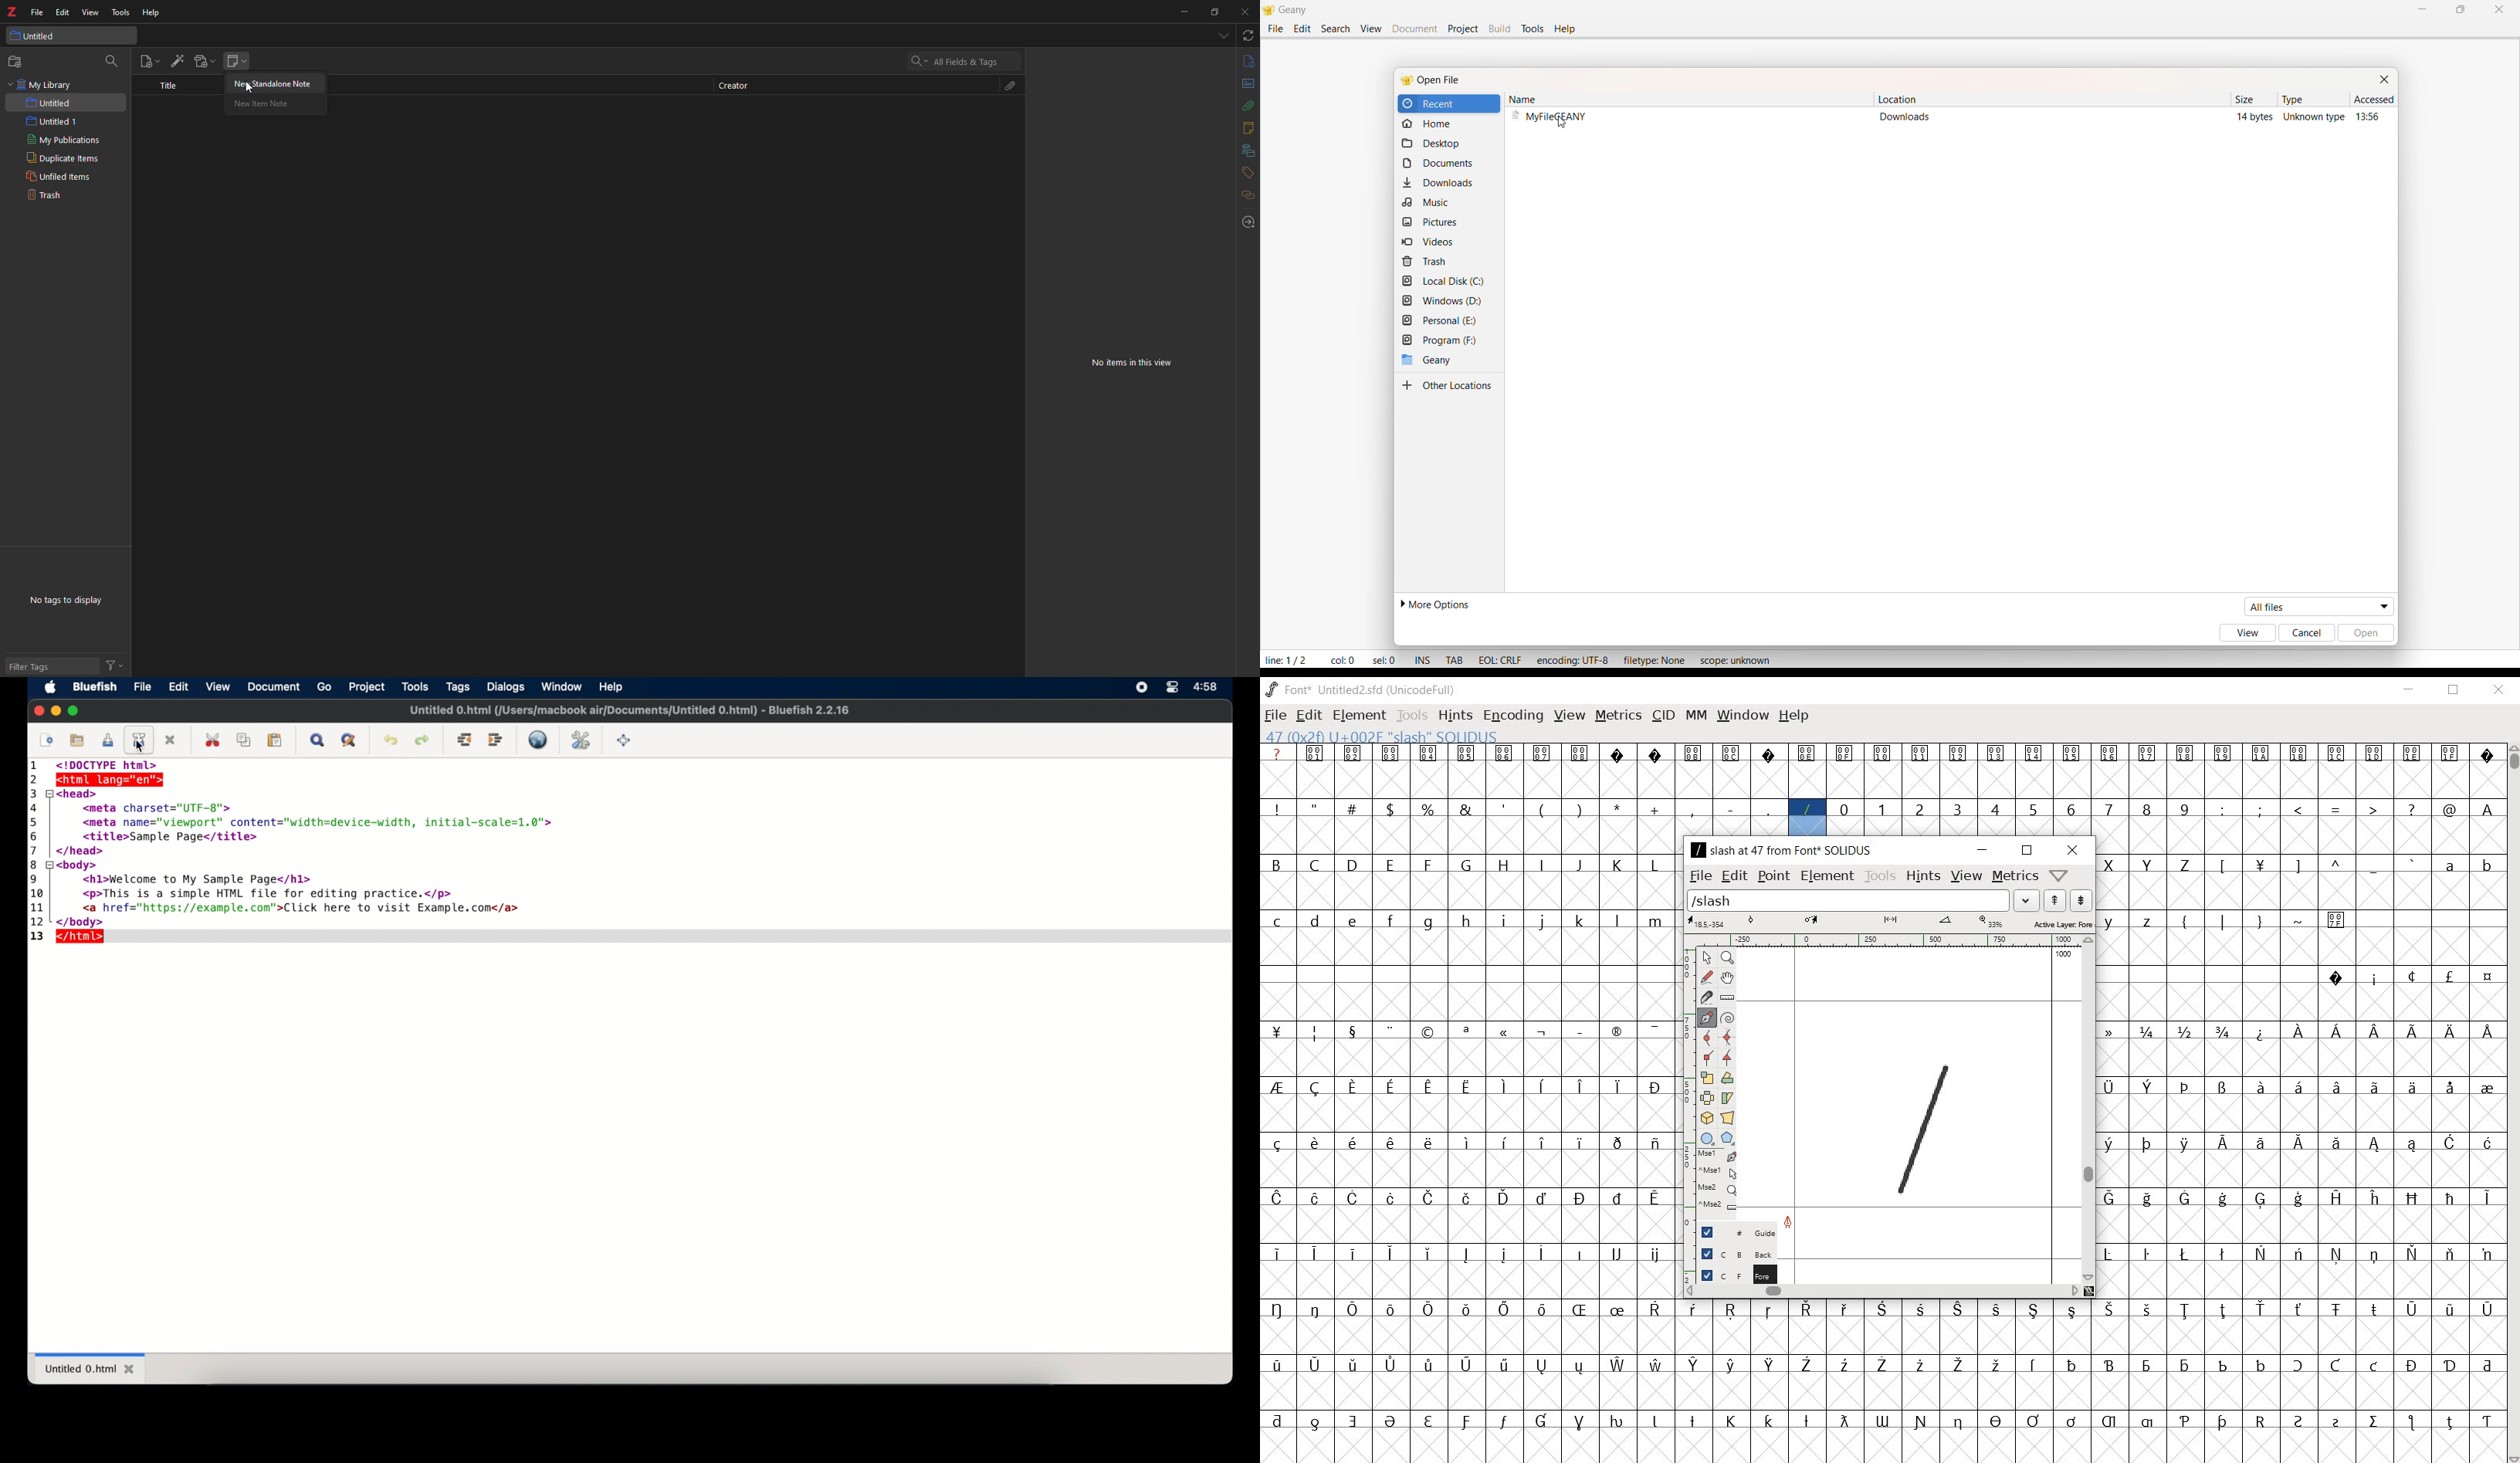  What do you see at coordinates (1268, 10) in the screenshot?
I see `Logo` at bounding box center [1268, 10].